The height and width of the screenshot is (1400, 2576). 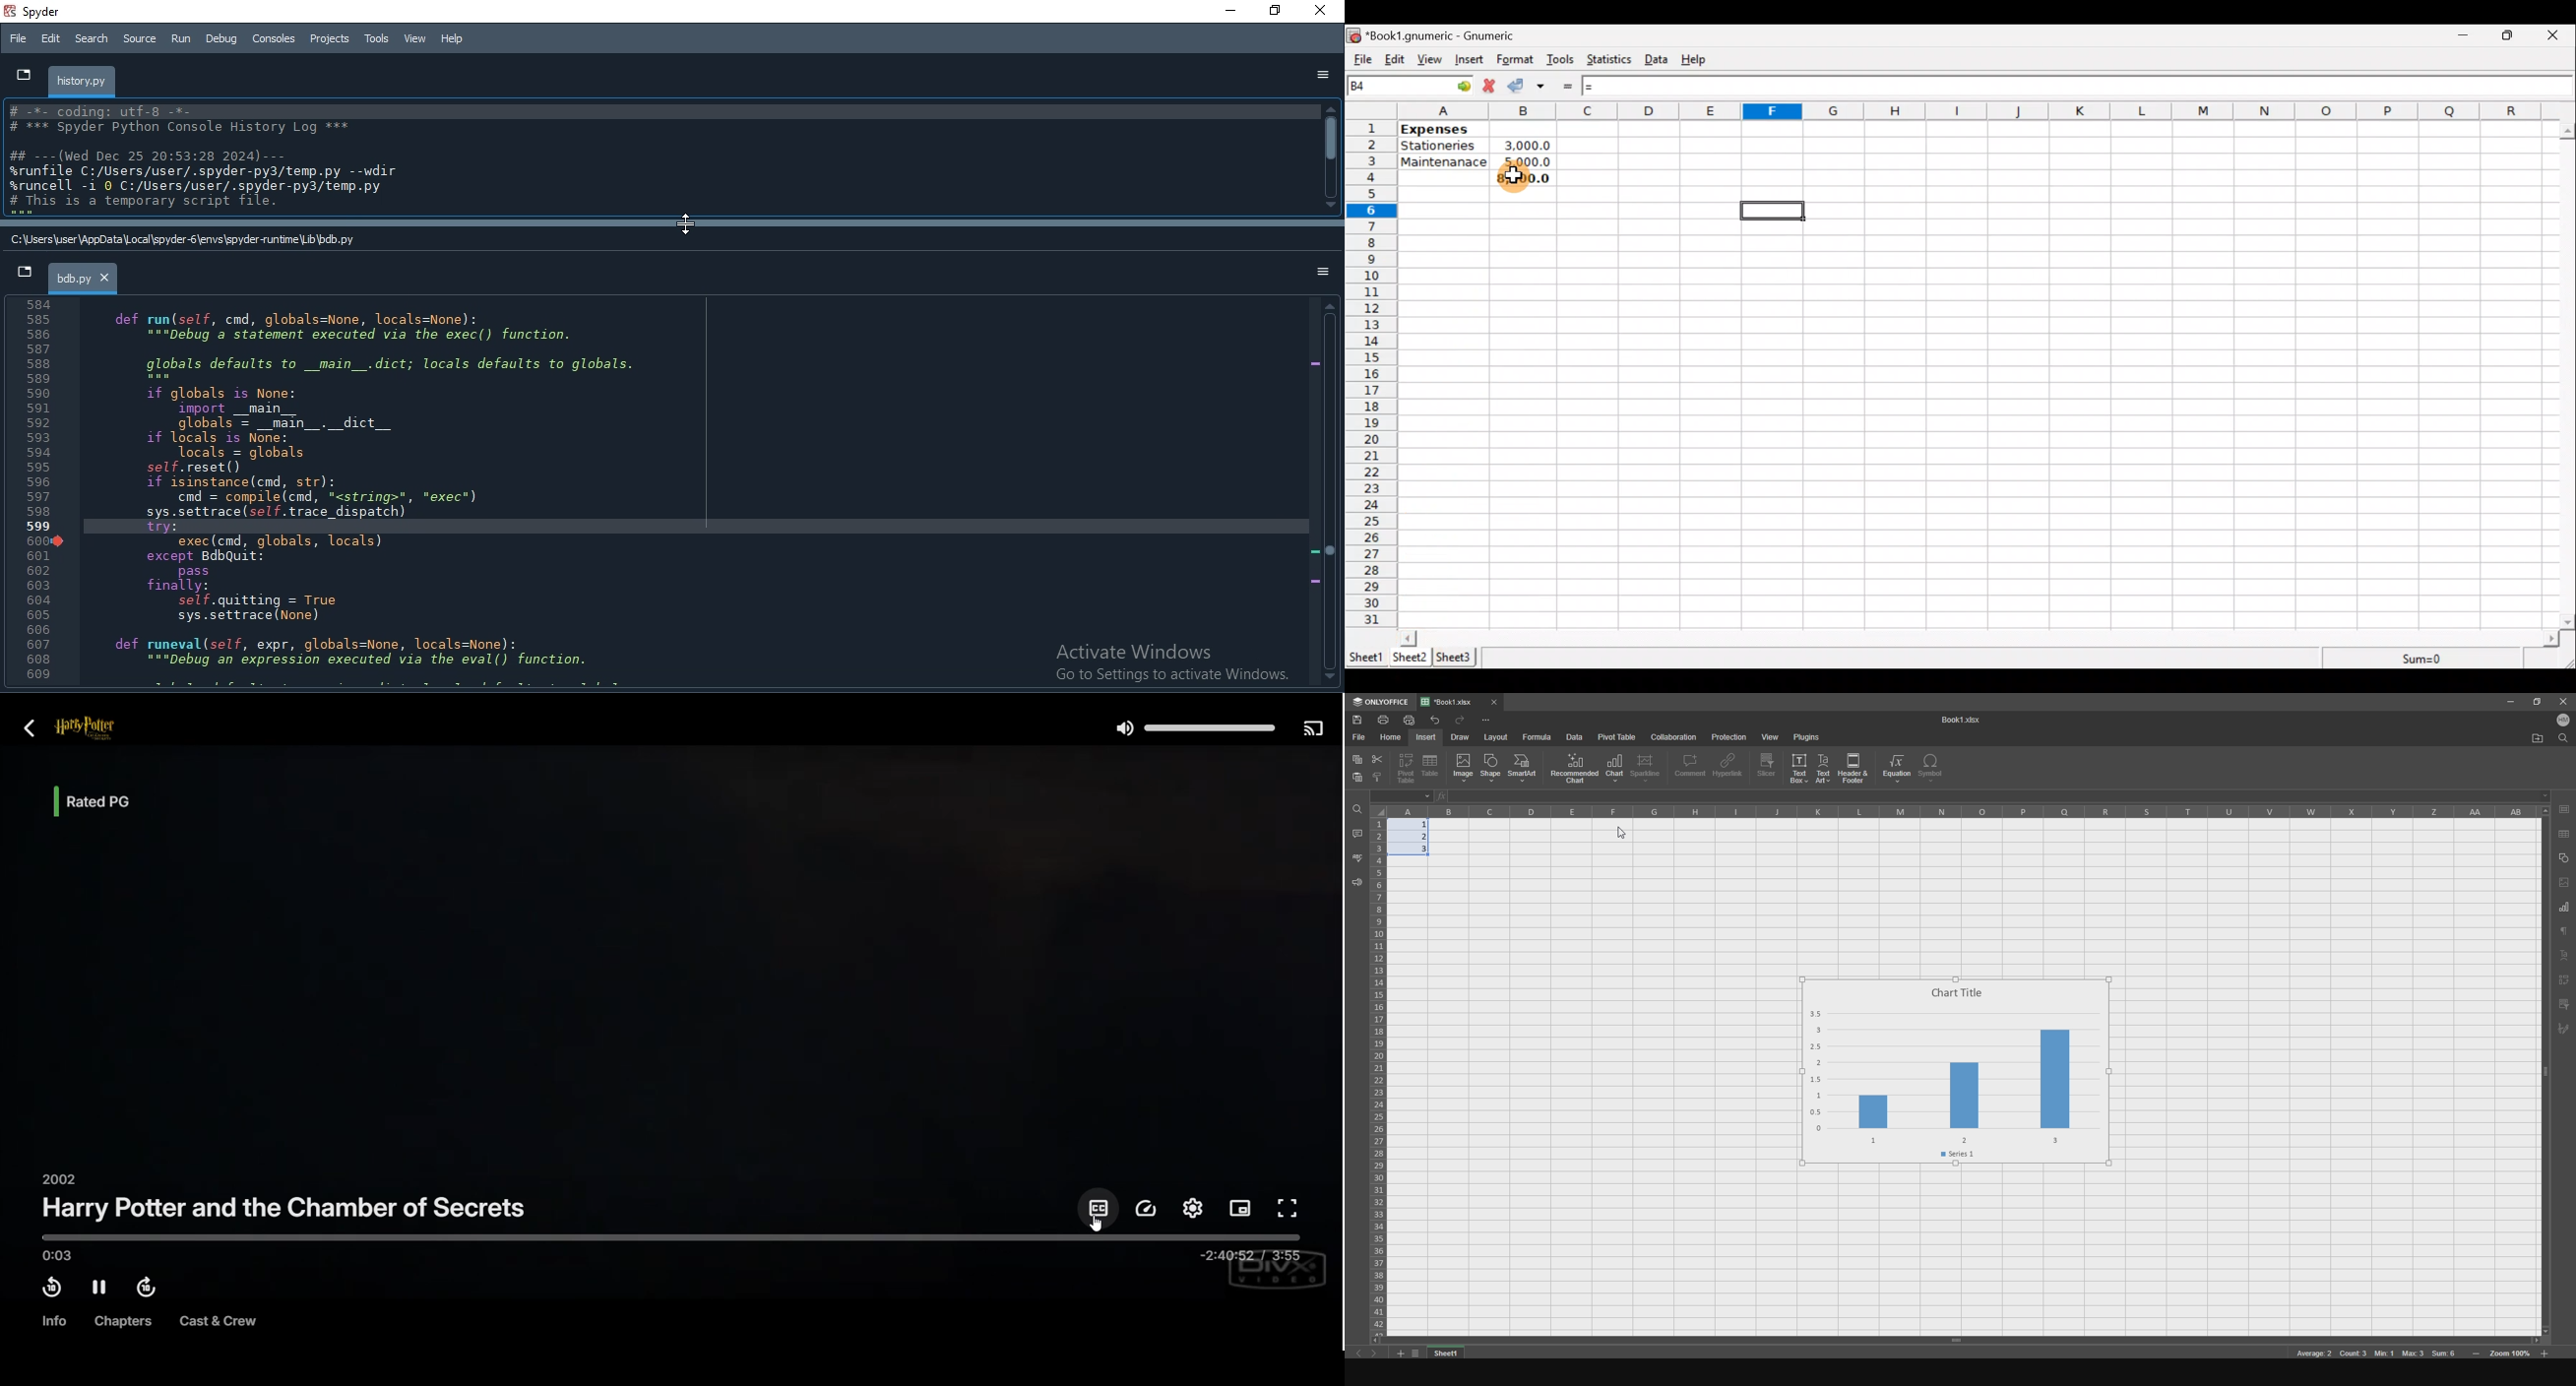 I want to click on Run, so click(x=180, y=38).